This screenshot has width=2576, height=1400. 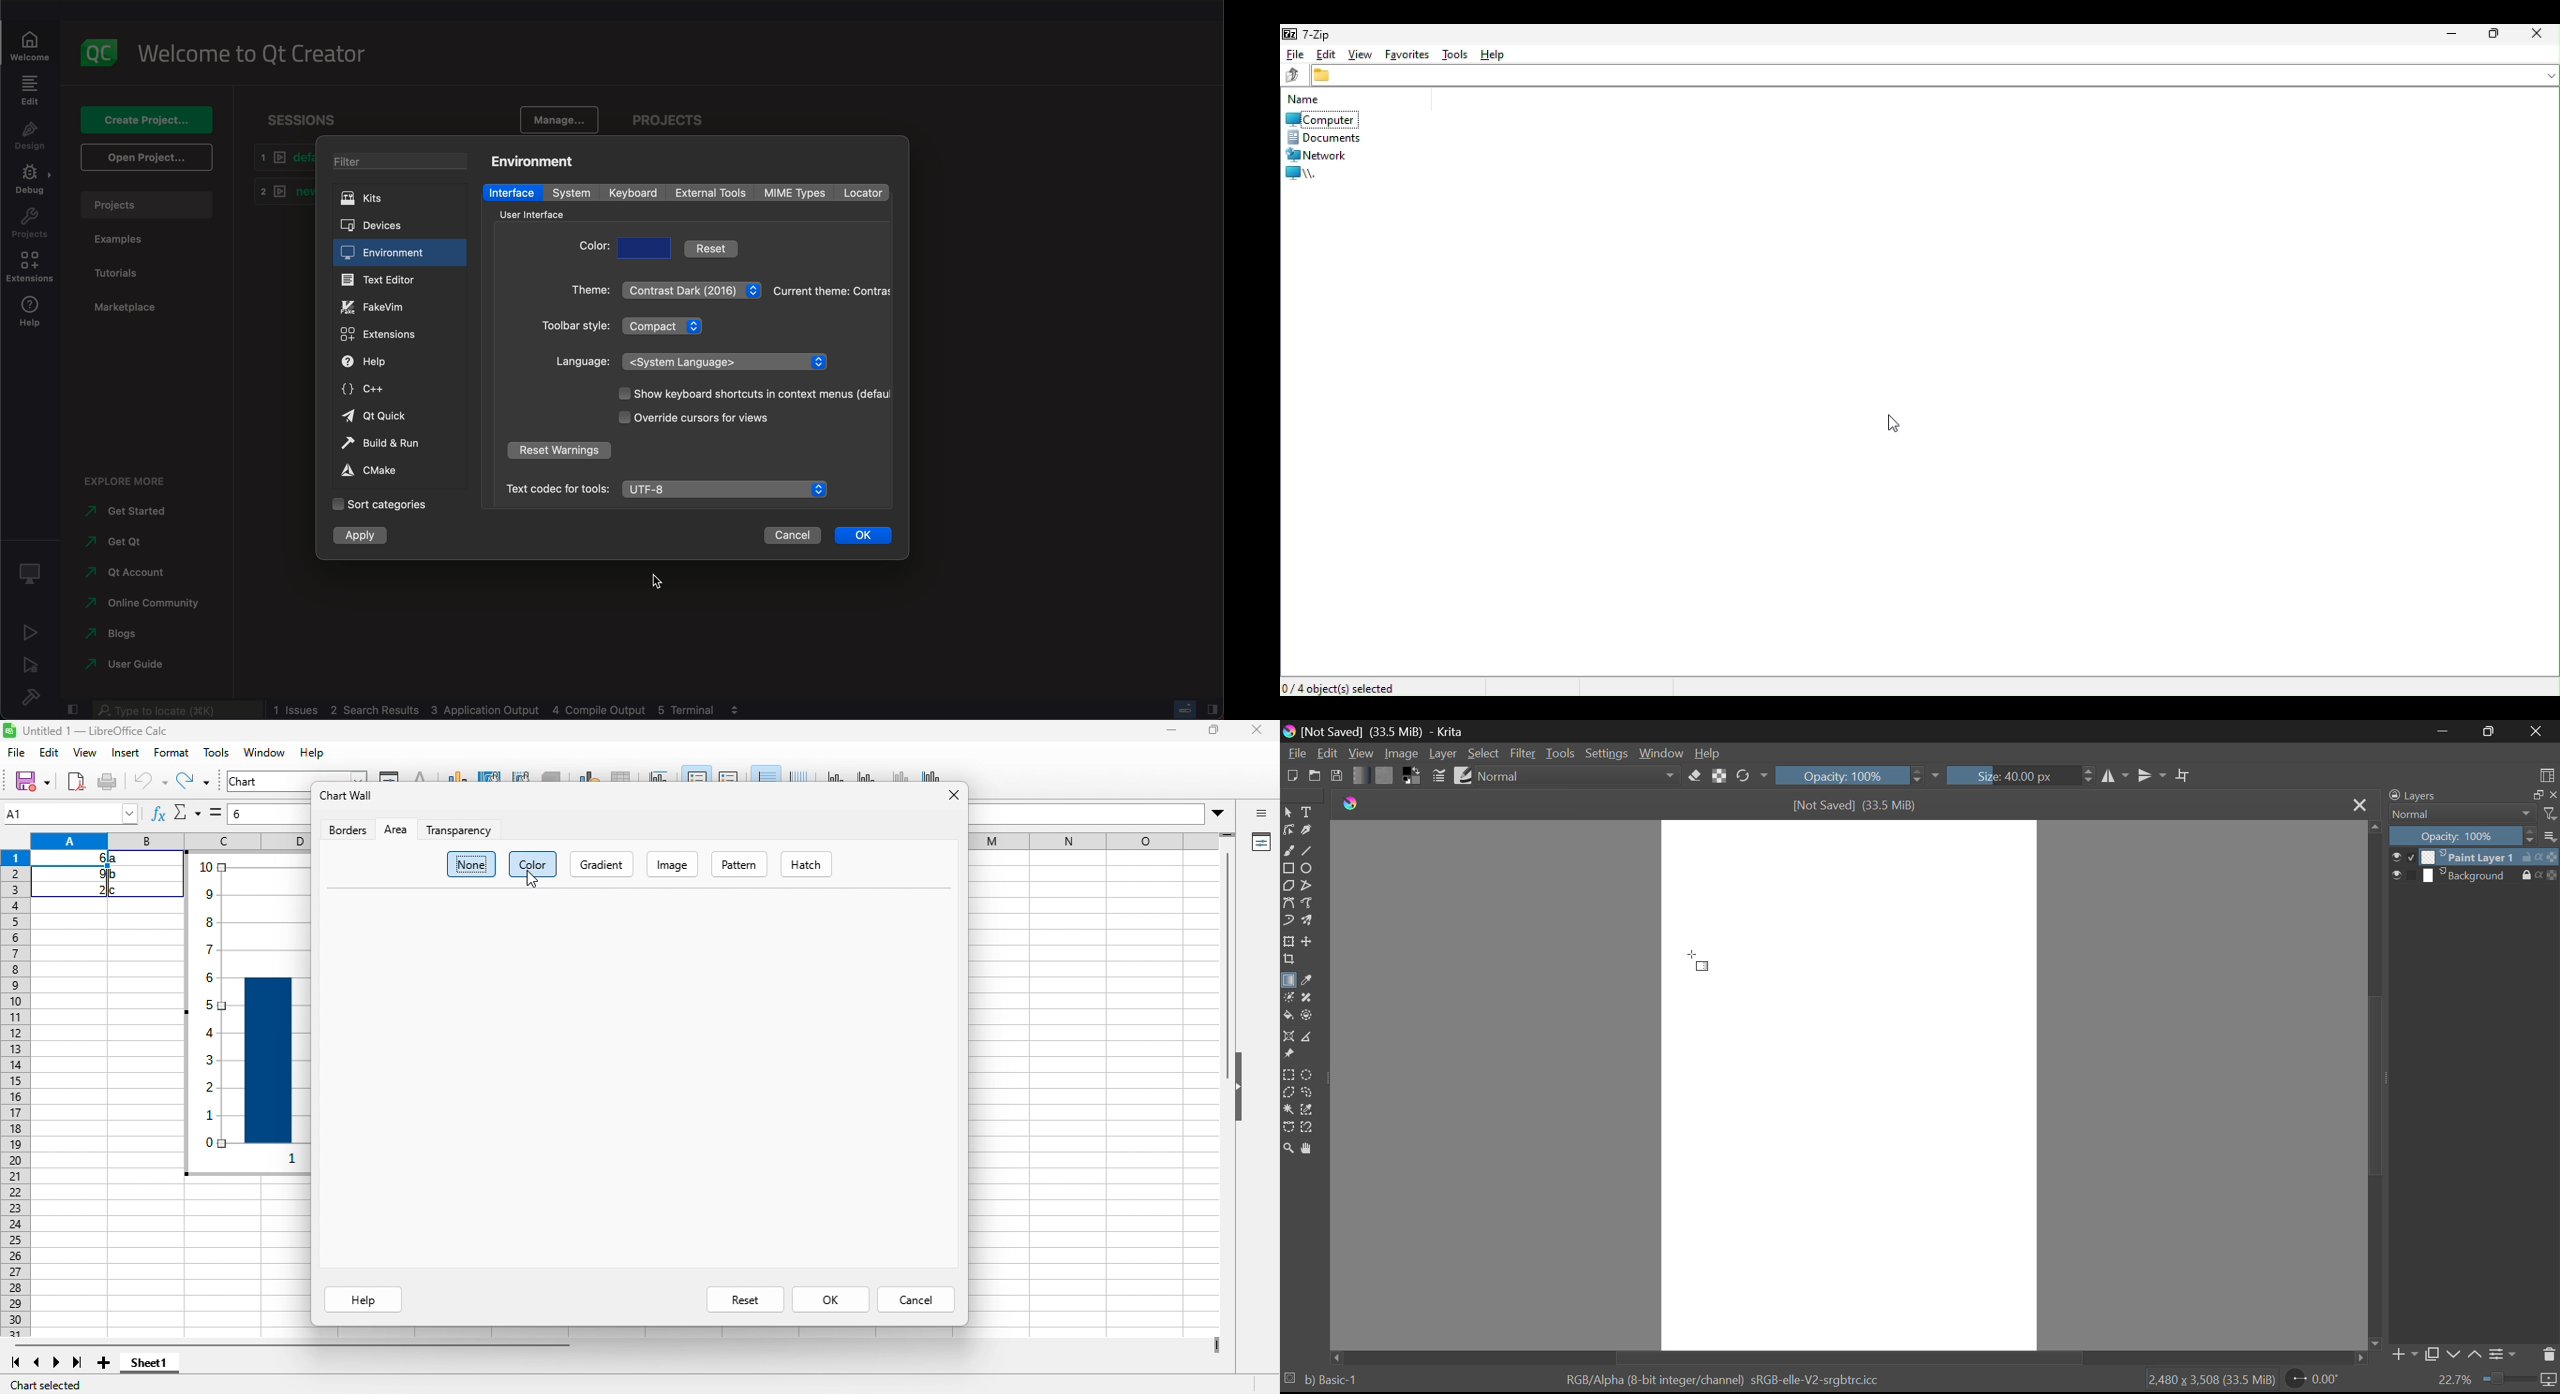 What do you see at coordinates (33, 183) in the screenshot?
I see `debug` at bounding box center [33, 183].